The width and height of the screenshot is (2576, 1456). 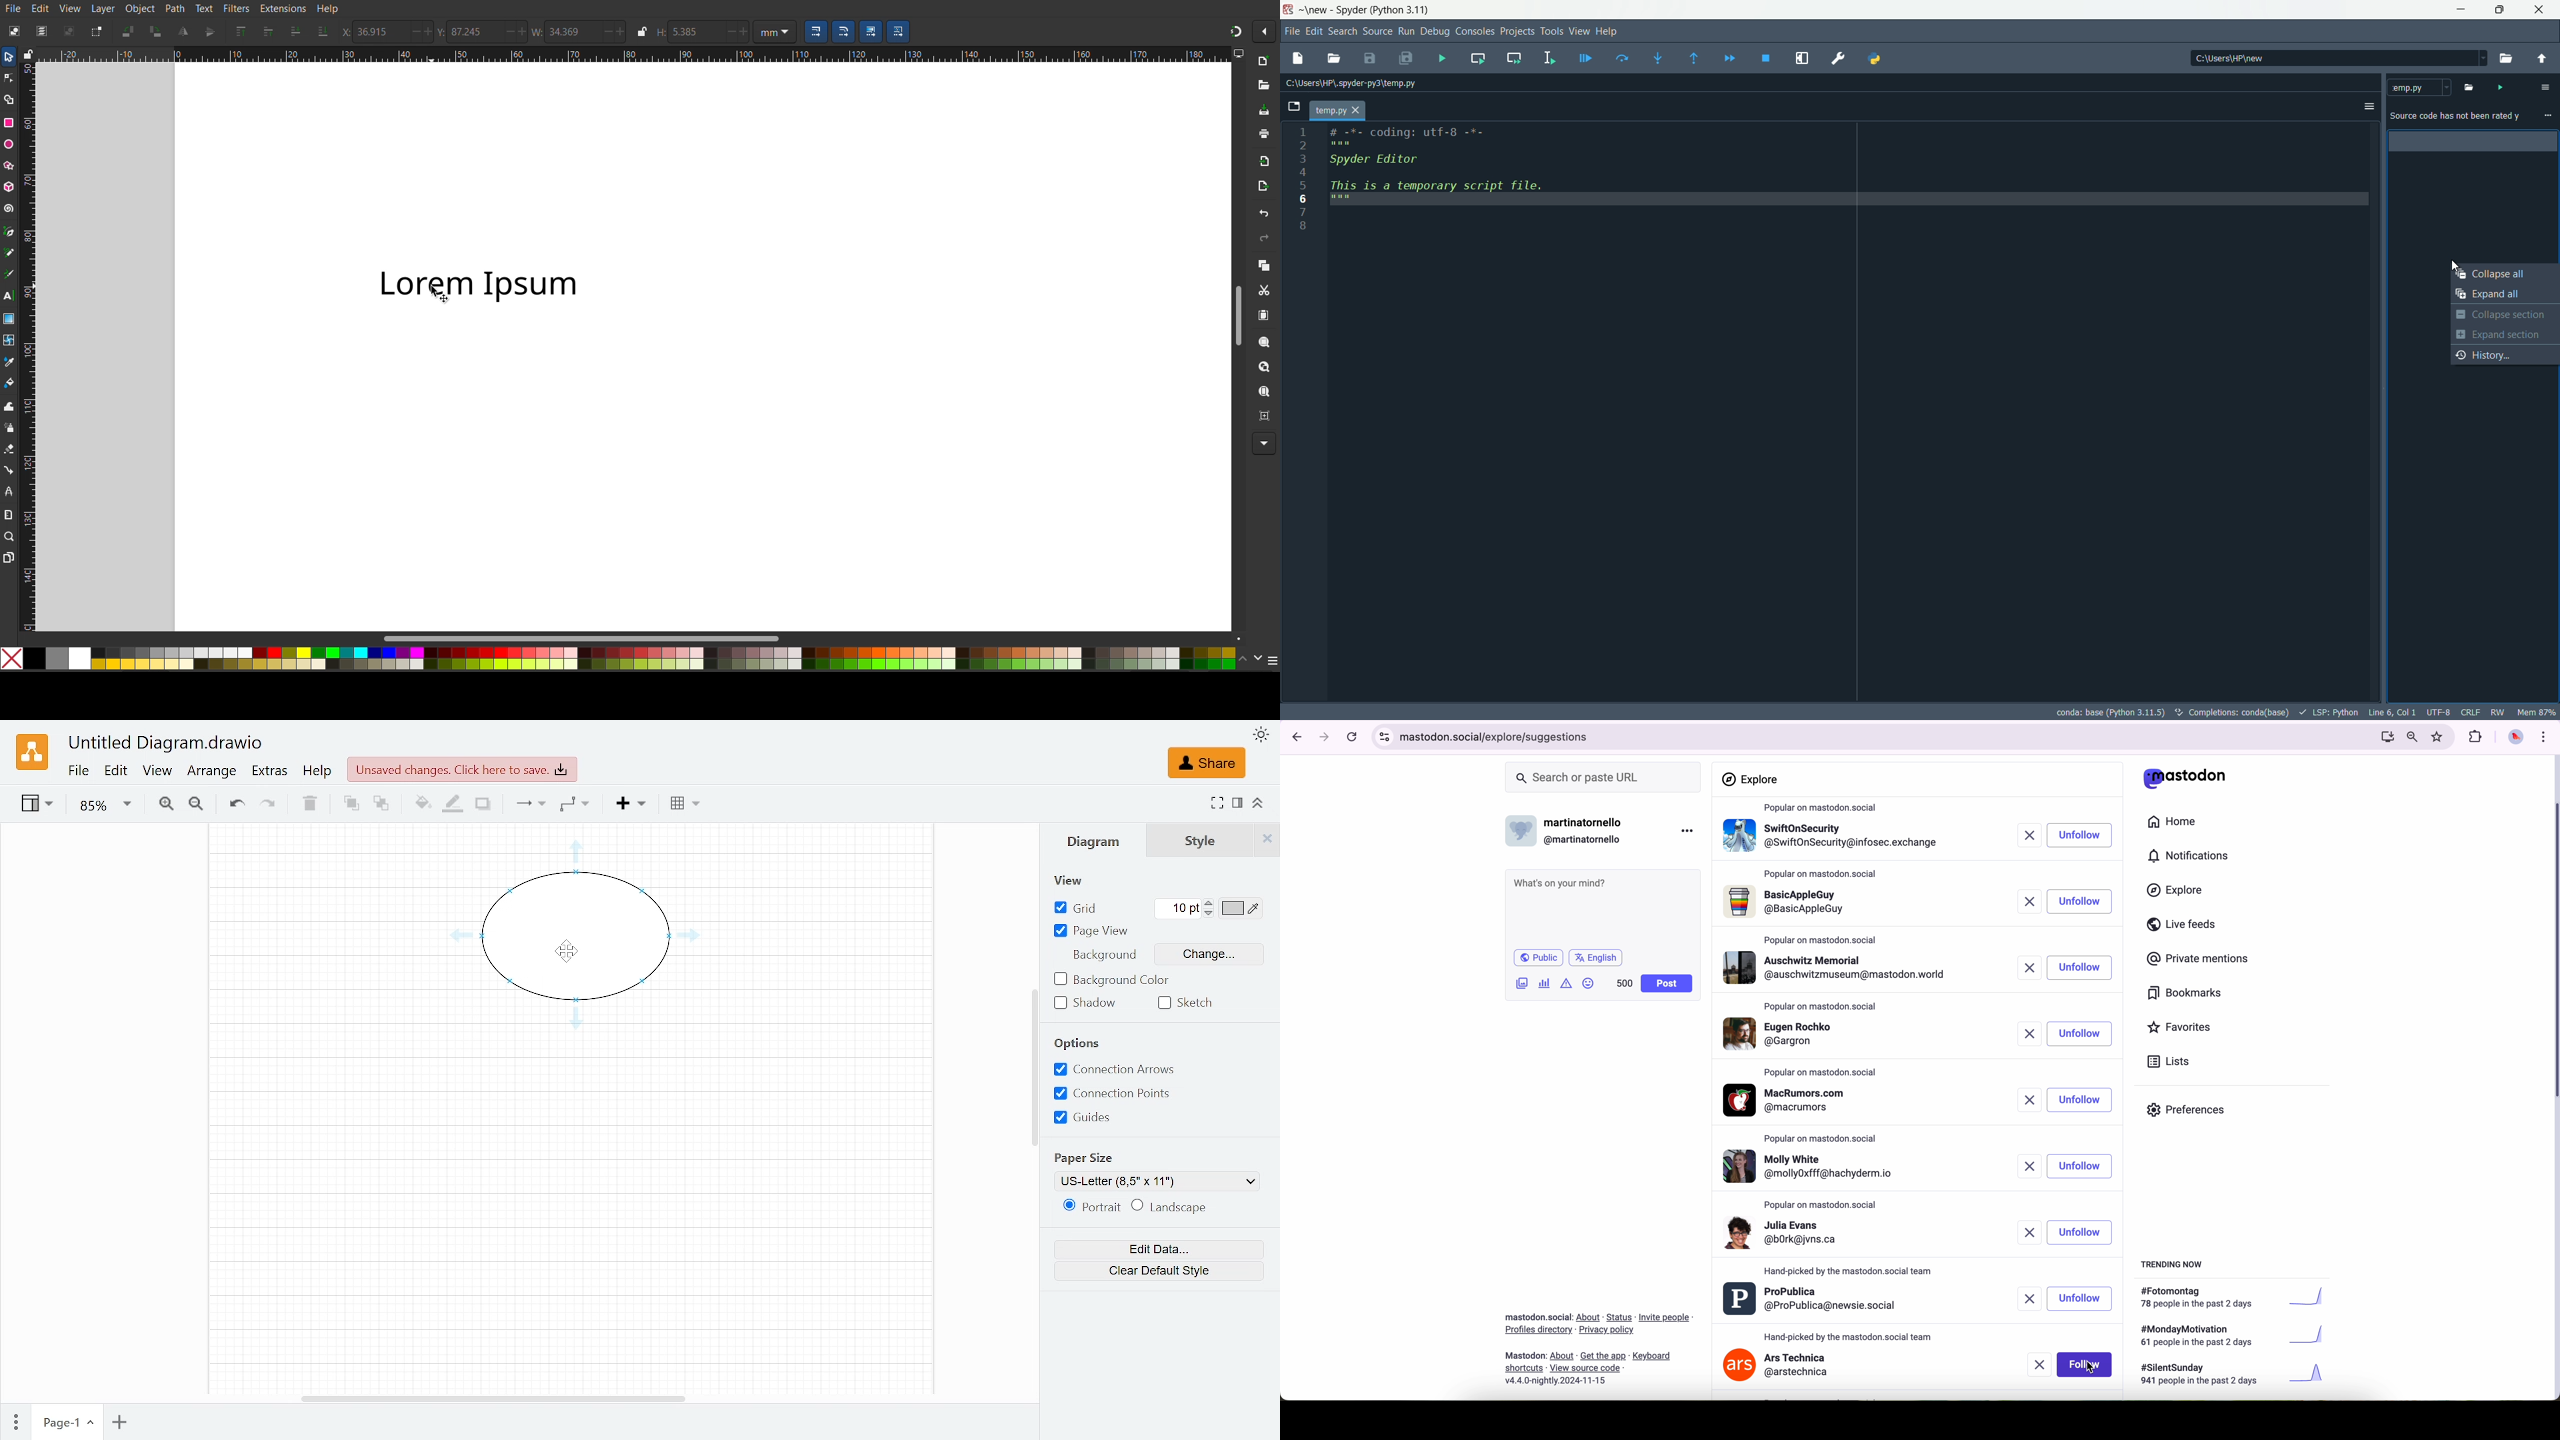 I want to click on remove, so click(x=2026, y=1166).